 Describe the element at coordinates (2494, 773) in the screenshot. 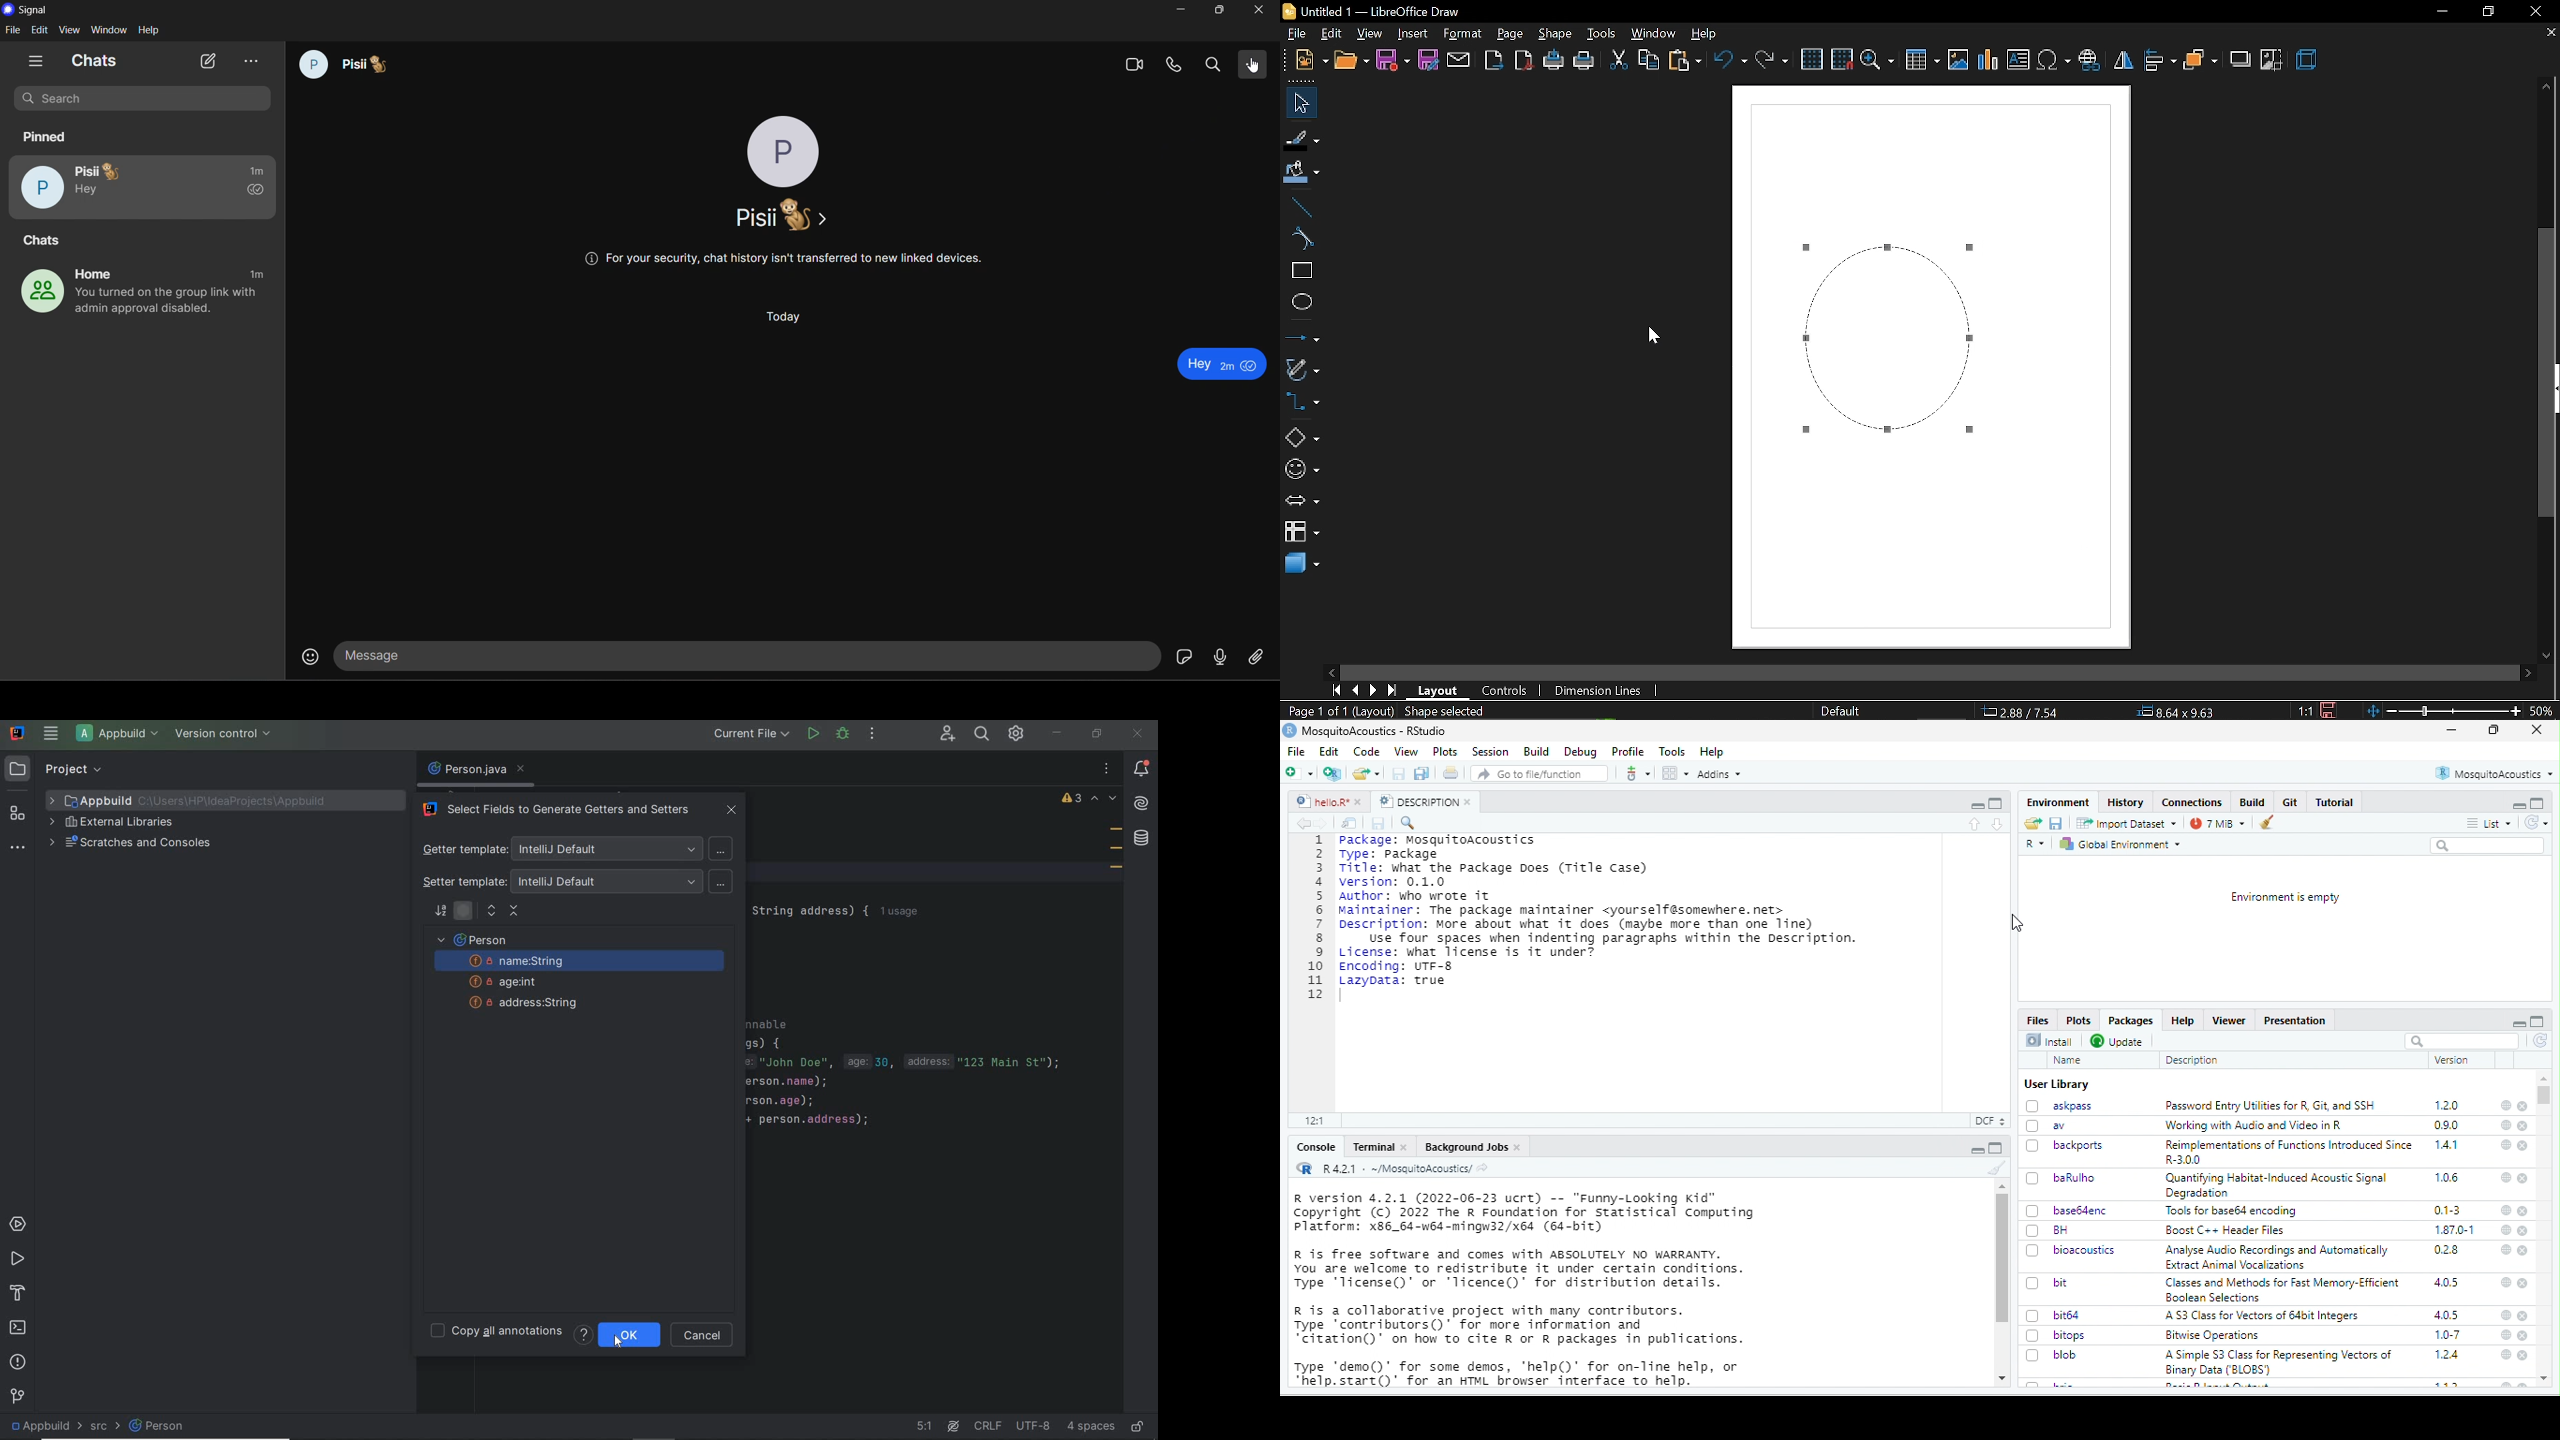

I see `MosquitoAcoustics` at that location.